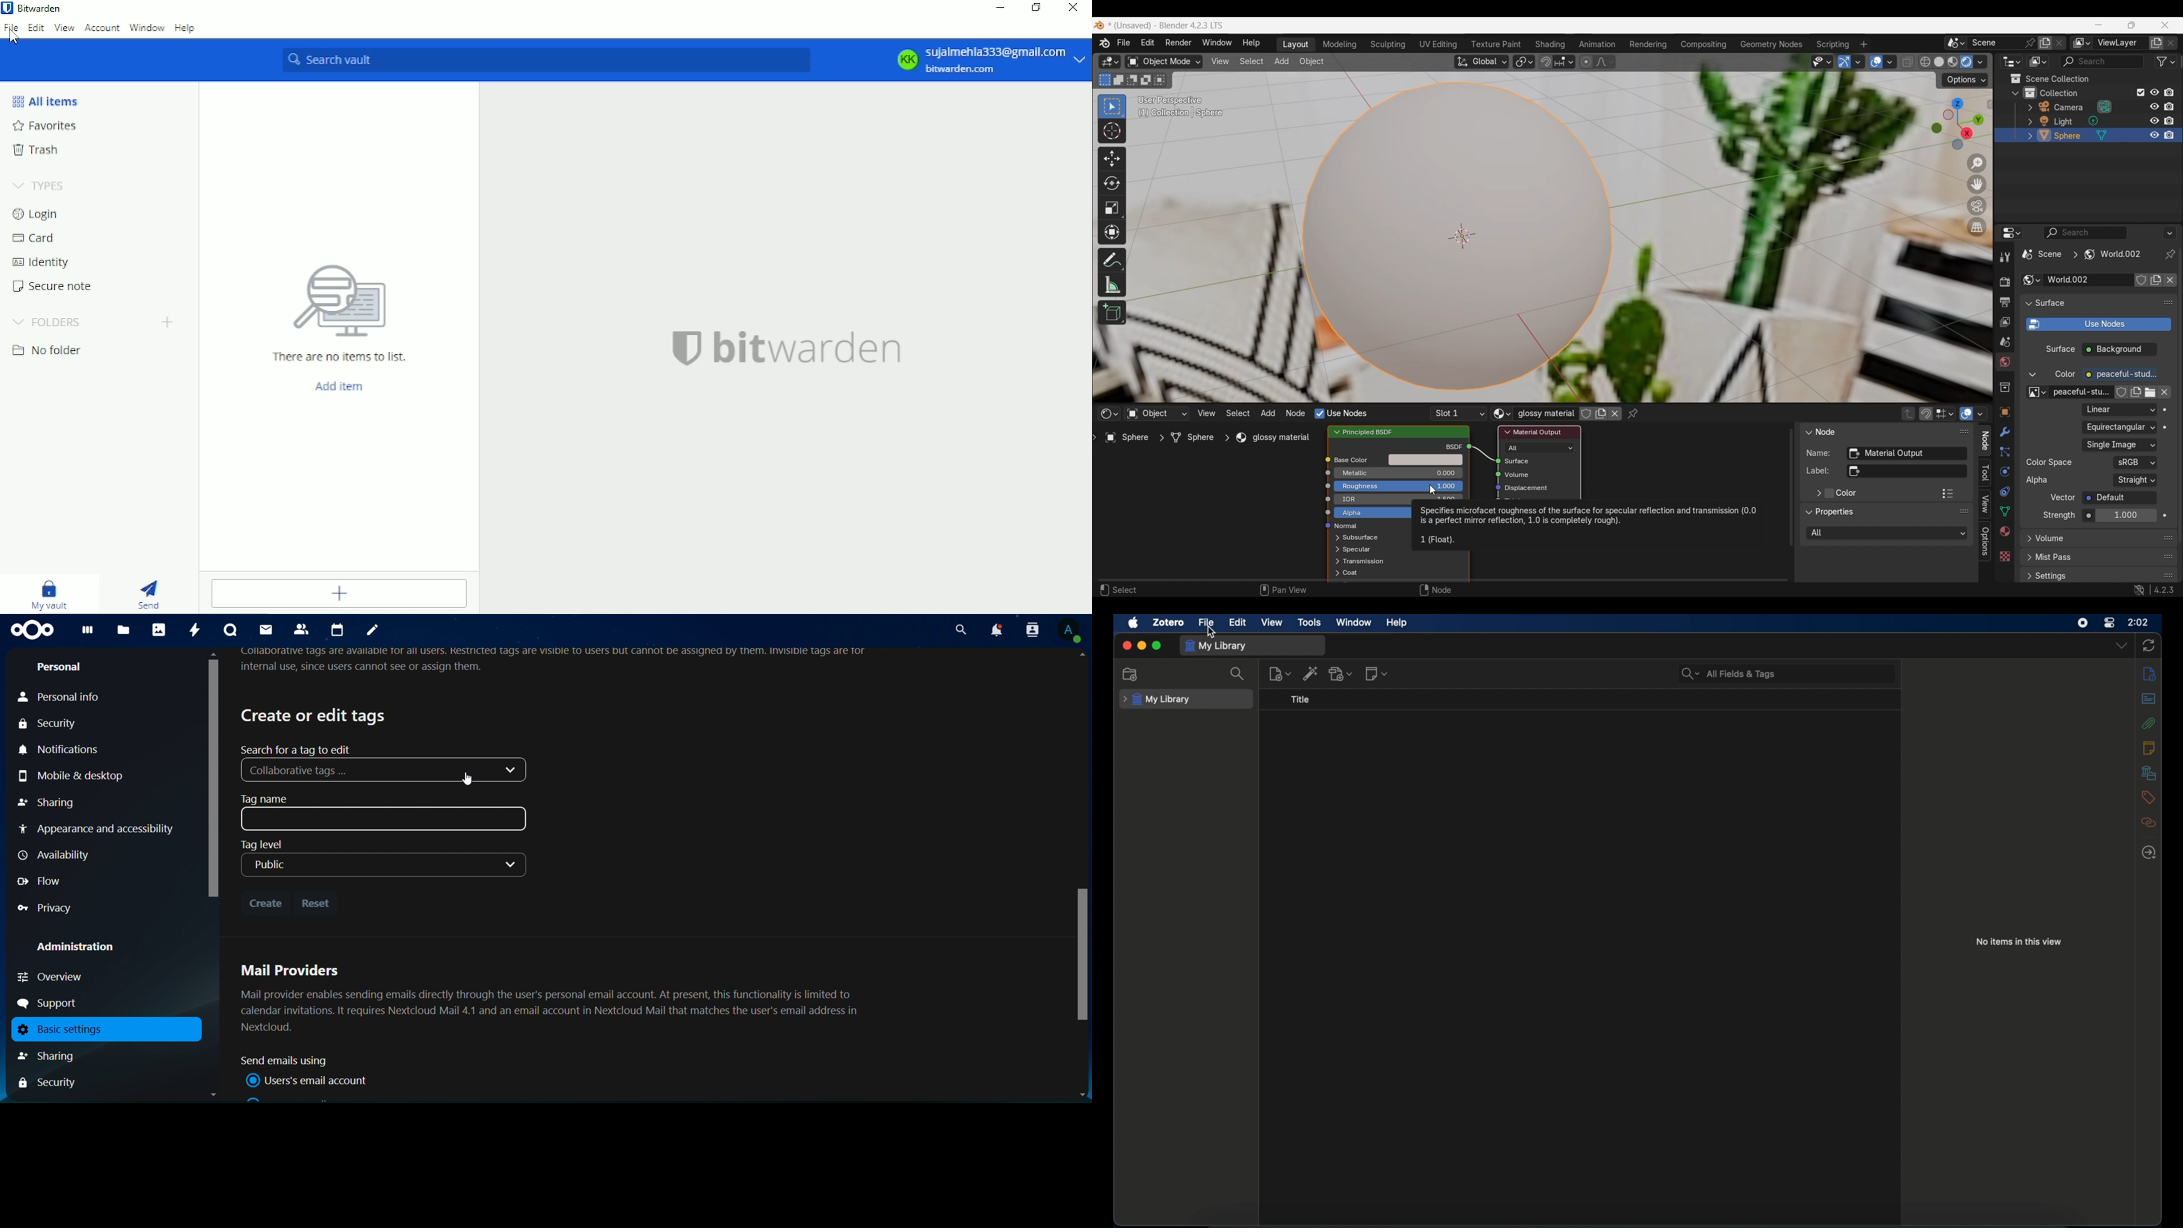 This screenshot has height=1232, width=2184. What do you see at coordinates (1967, 61) in the screenshot?
I see `Viewport shading: rendered` at bounding box center [1967, 61].